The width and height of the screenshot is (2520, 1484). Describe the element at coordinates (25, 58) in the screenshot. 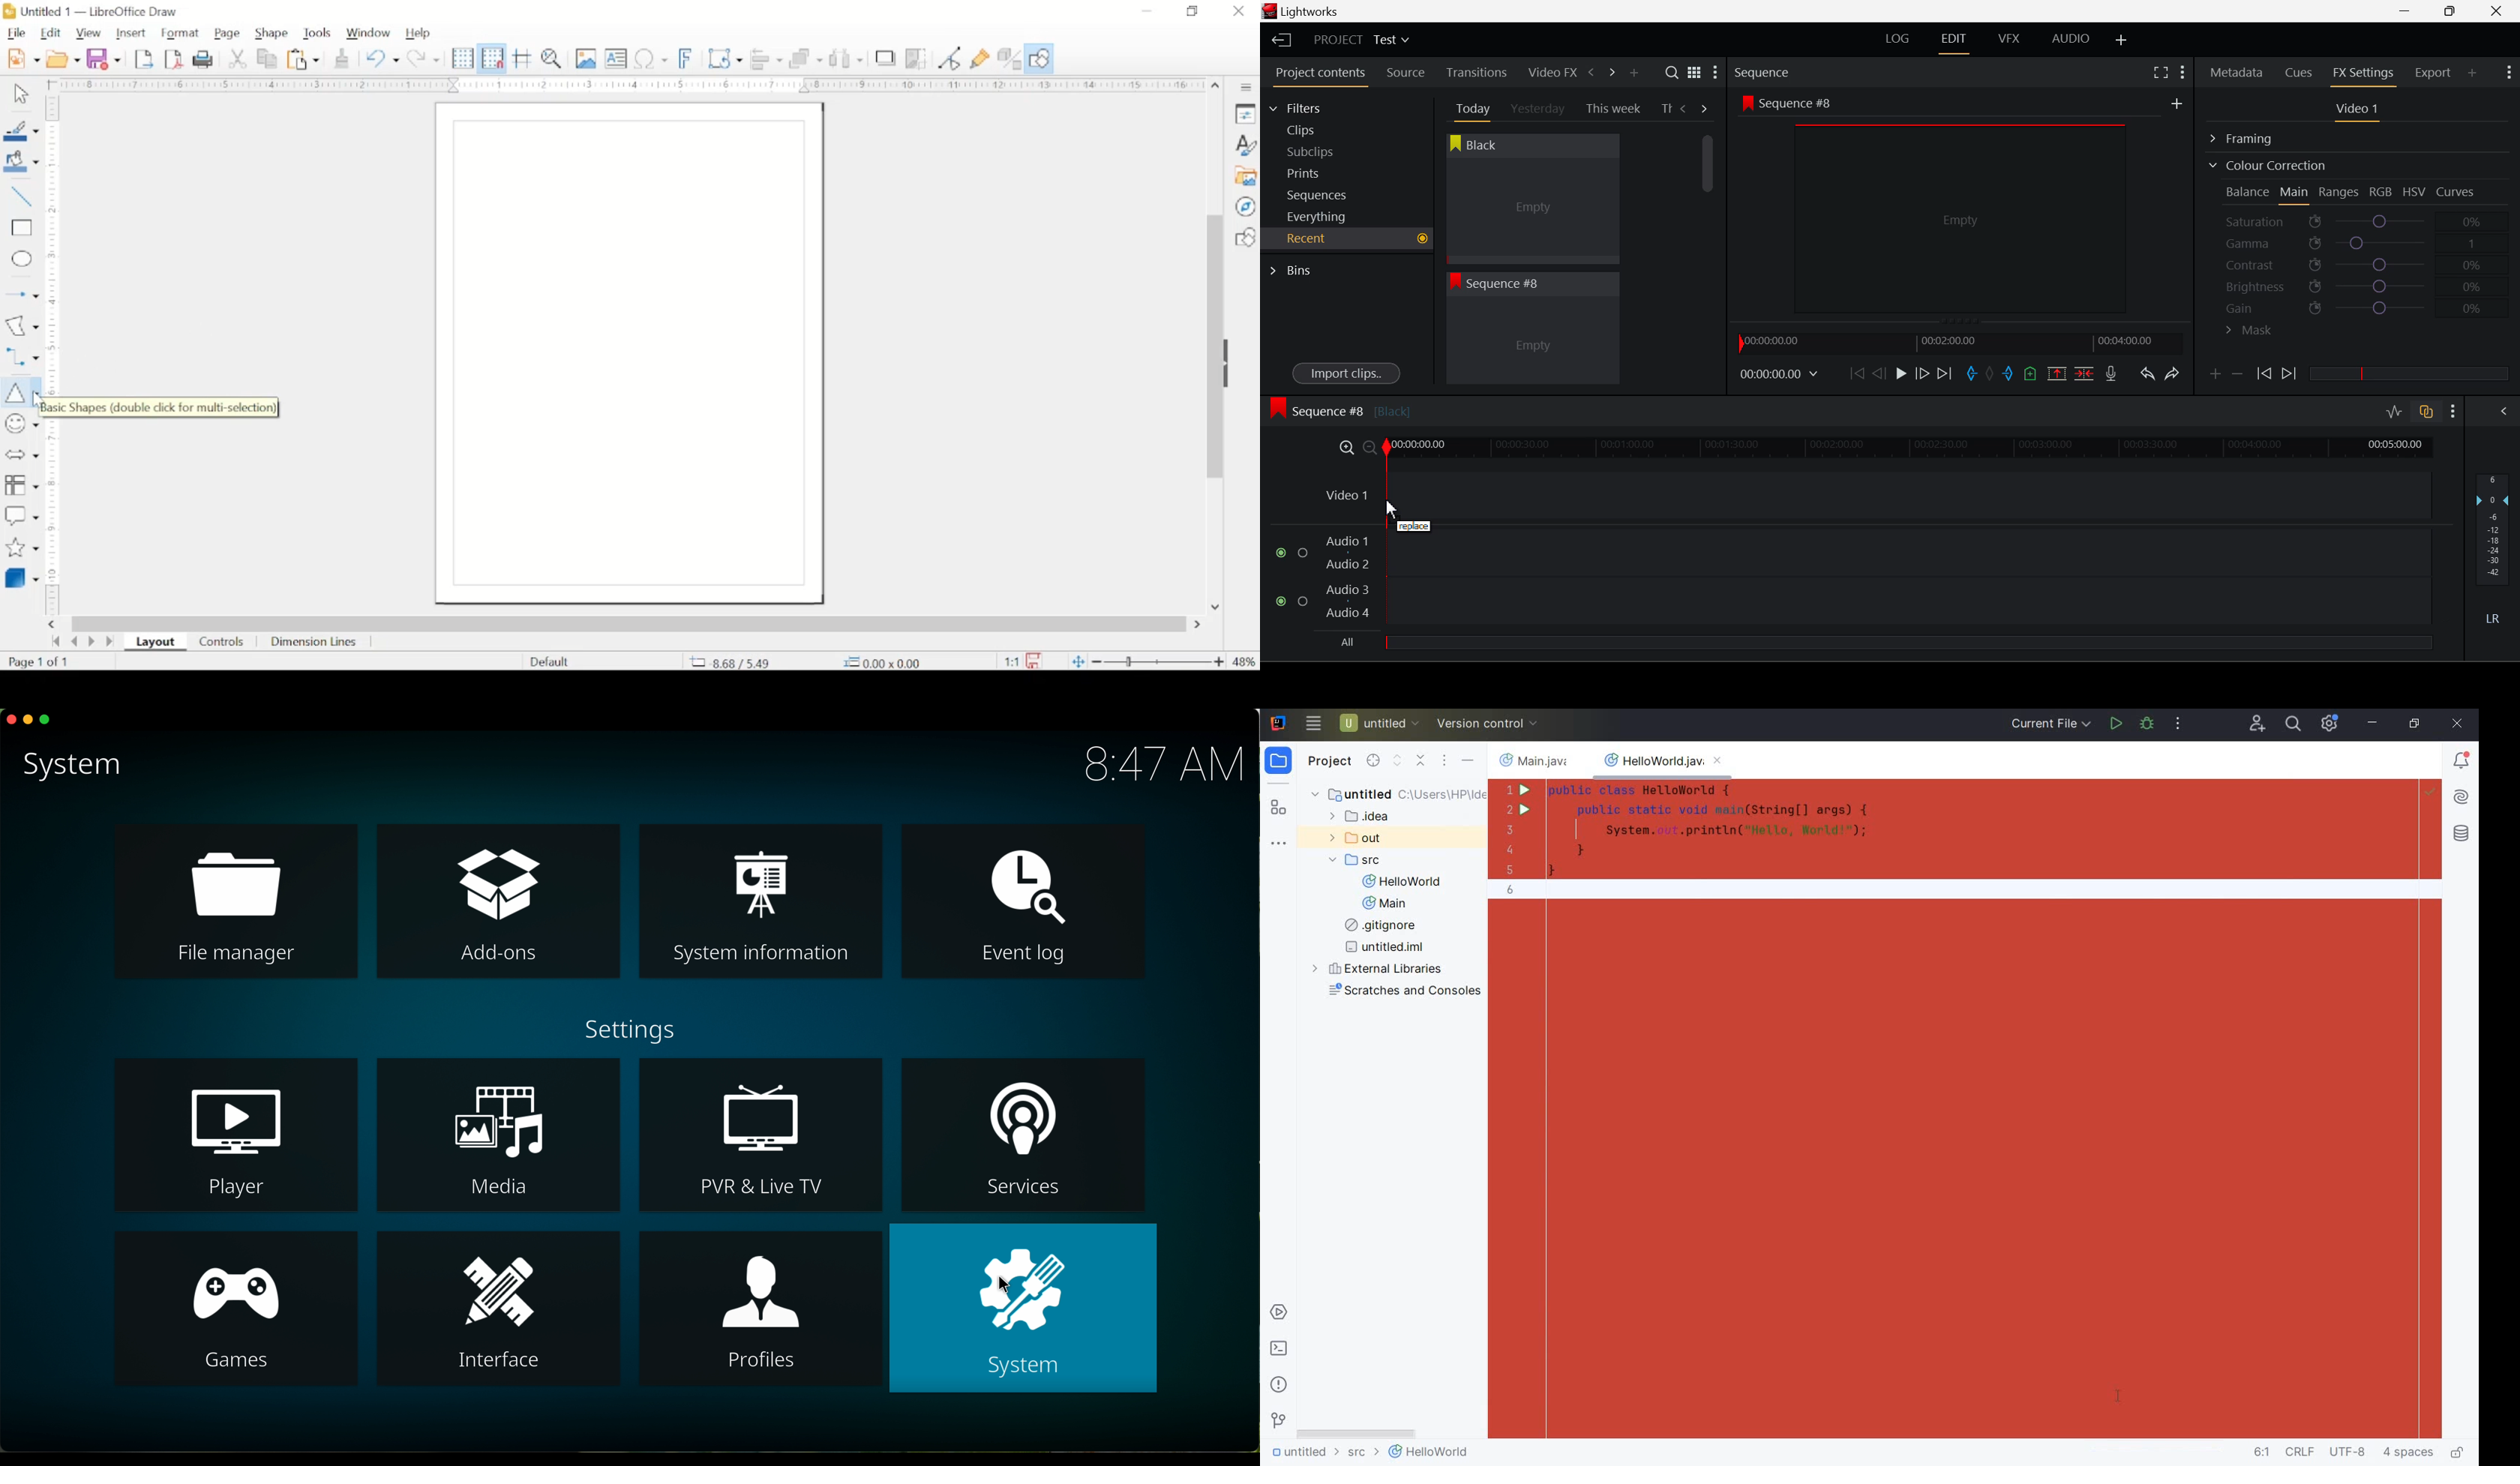

I see `new` at that location.